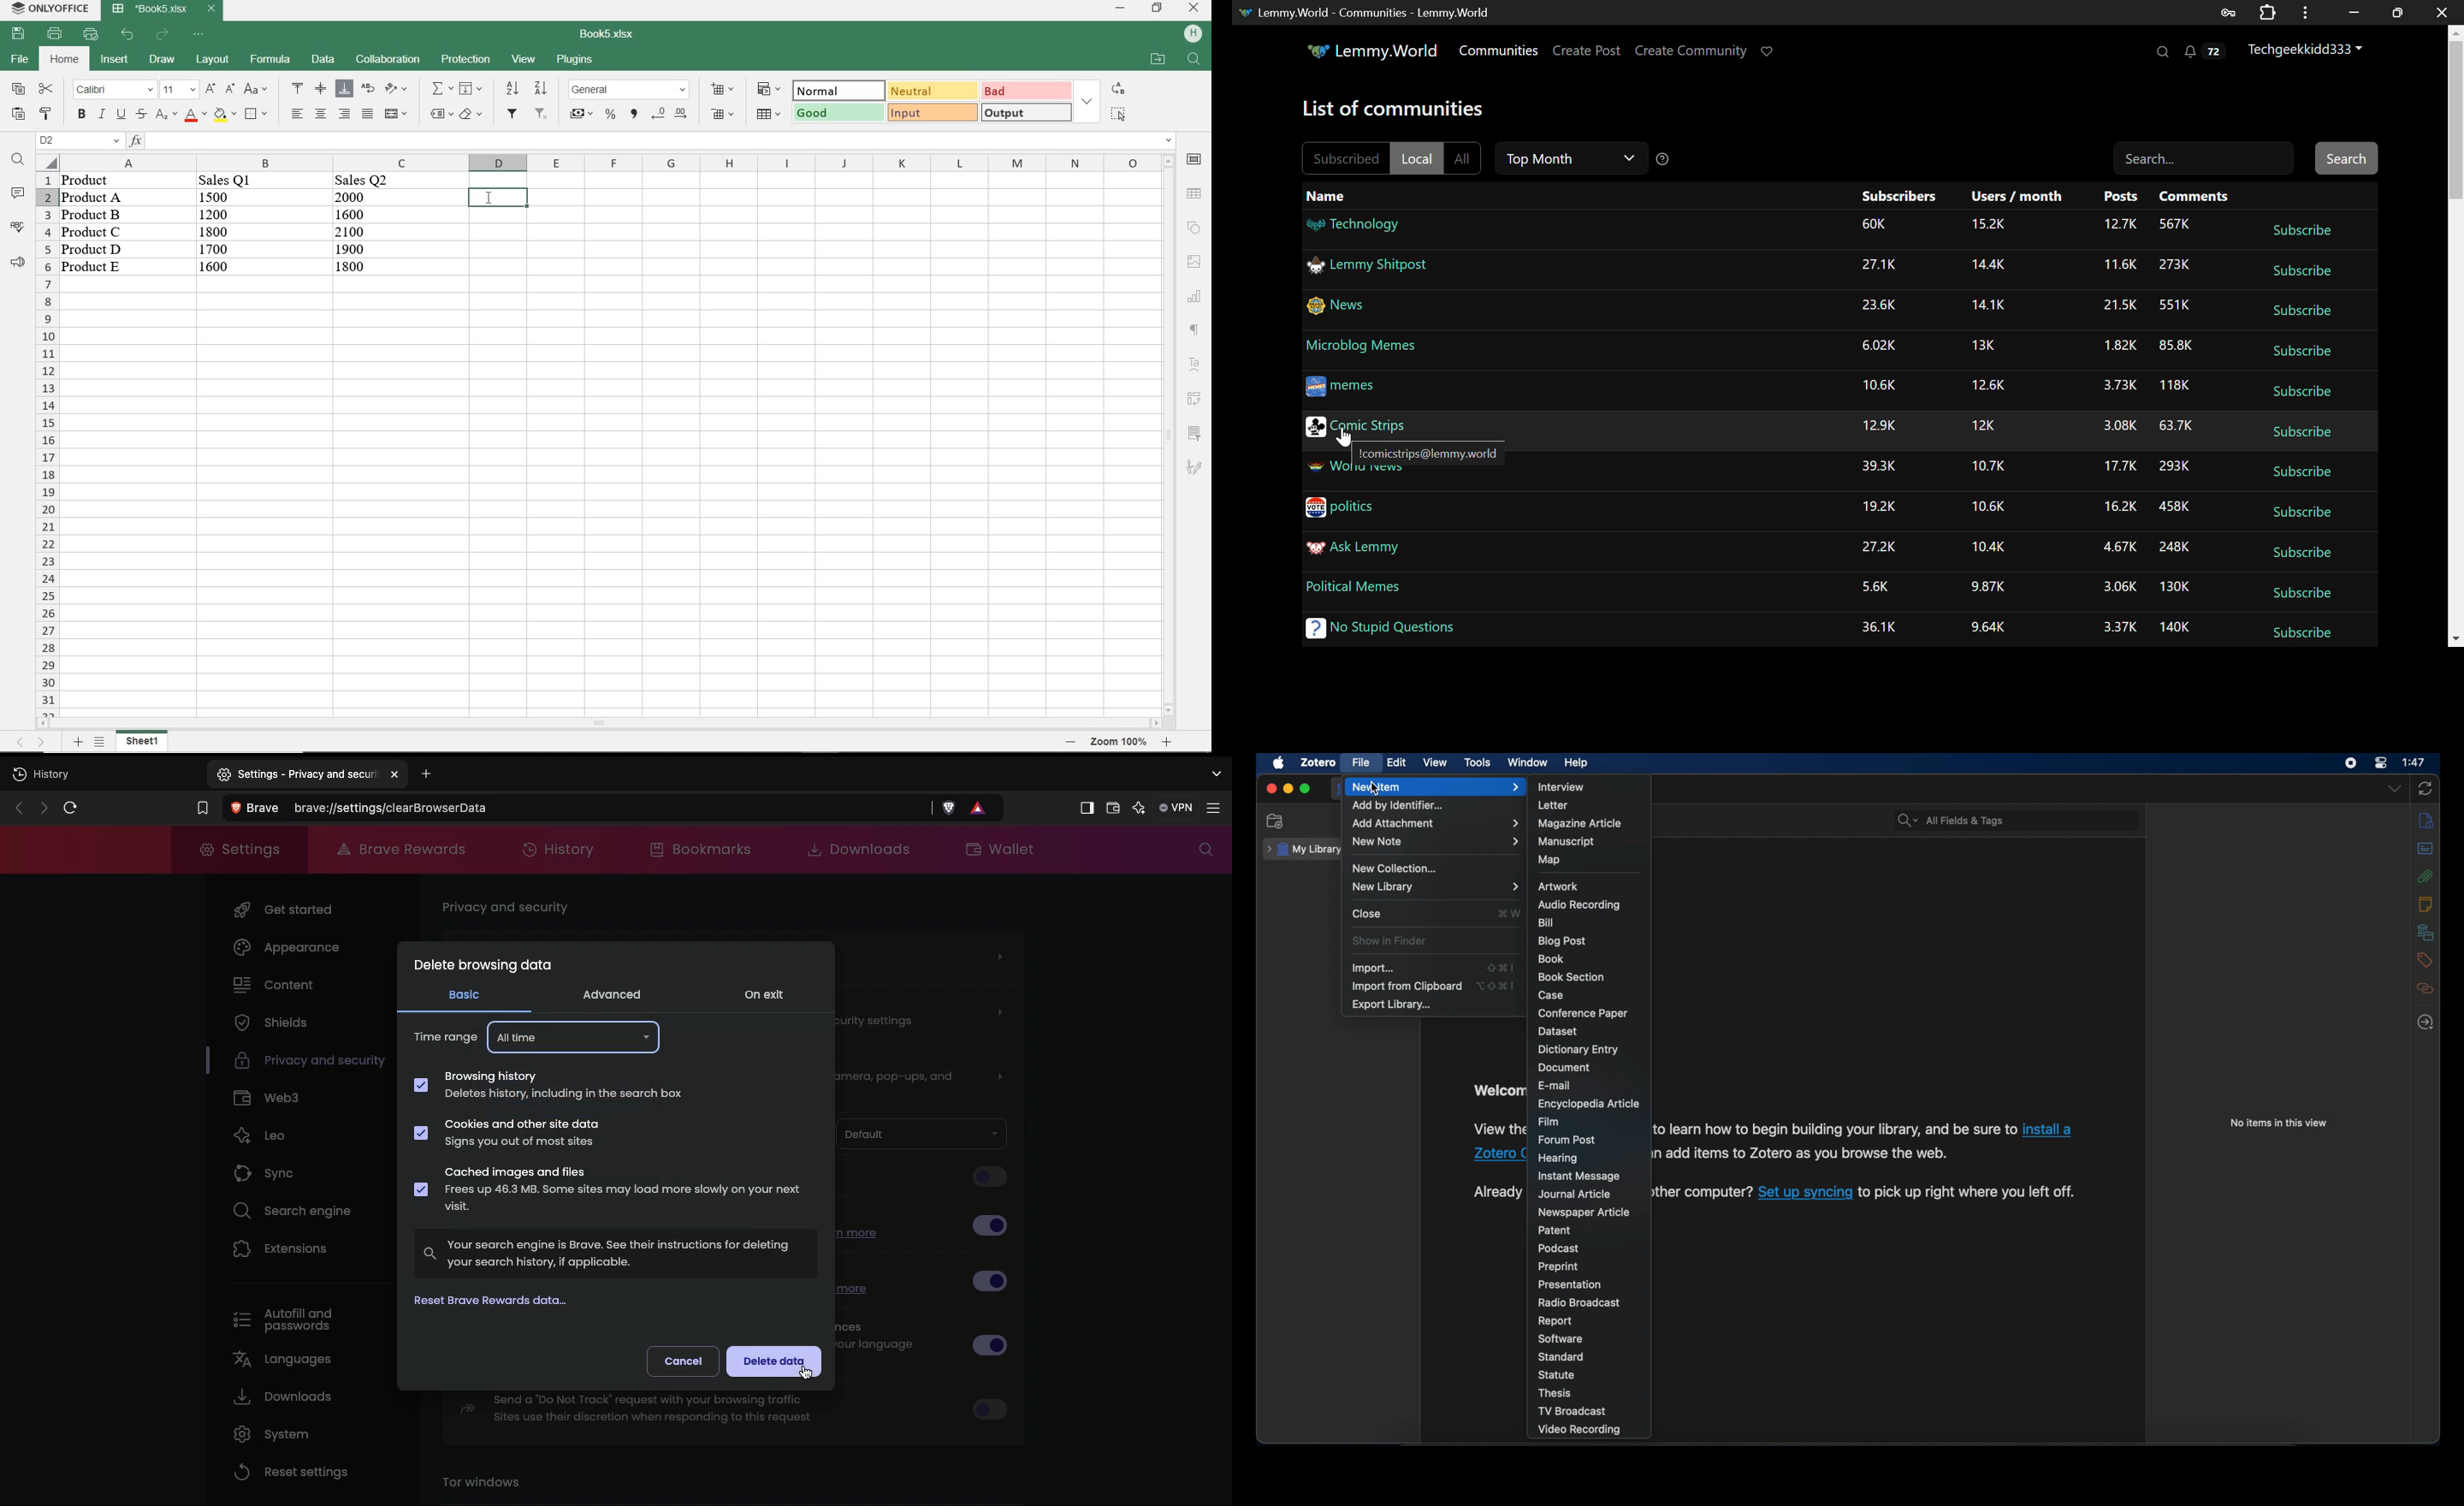 The height and width of the screenshot is (1512, 2464). What do you see at coordinates (1367, 913) in the screenshot?
I see `close` at bounding box center [1367, 913].